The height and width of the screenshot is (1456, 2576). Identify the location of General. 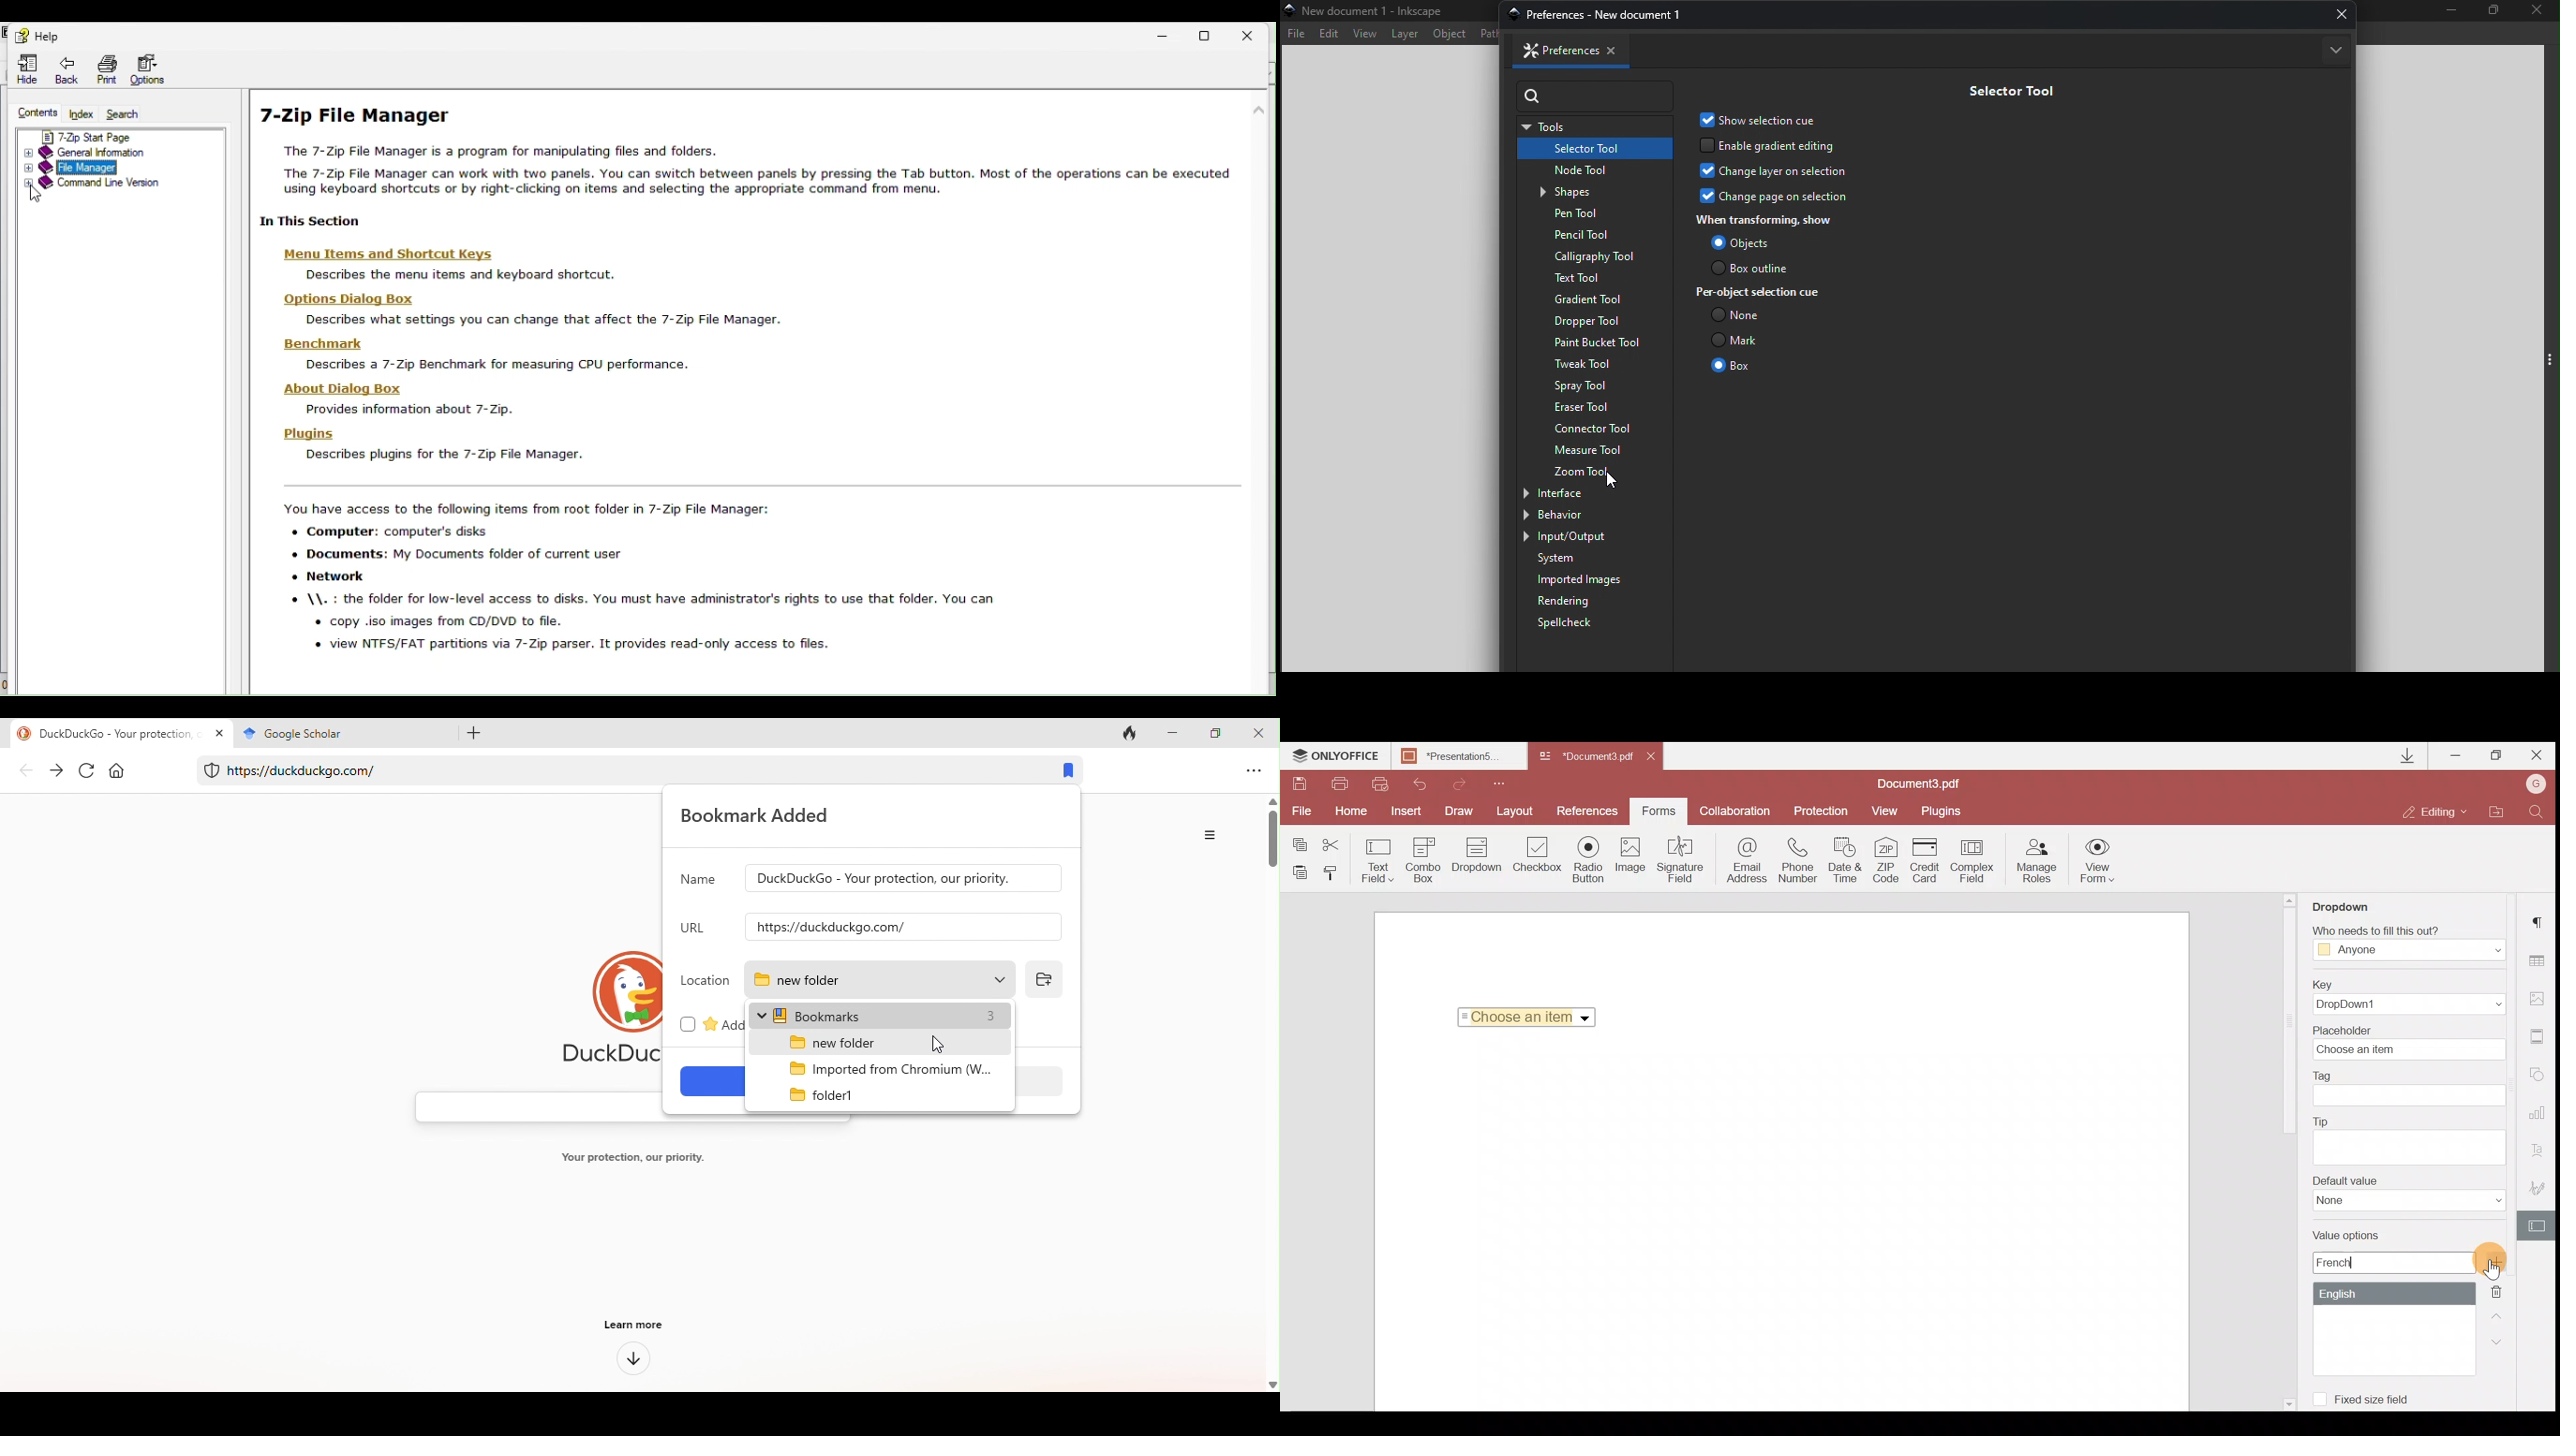
(119, 153).